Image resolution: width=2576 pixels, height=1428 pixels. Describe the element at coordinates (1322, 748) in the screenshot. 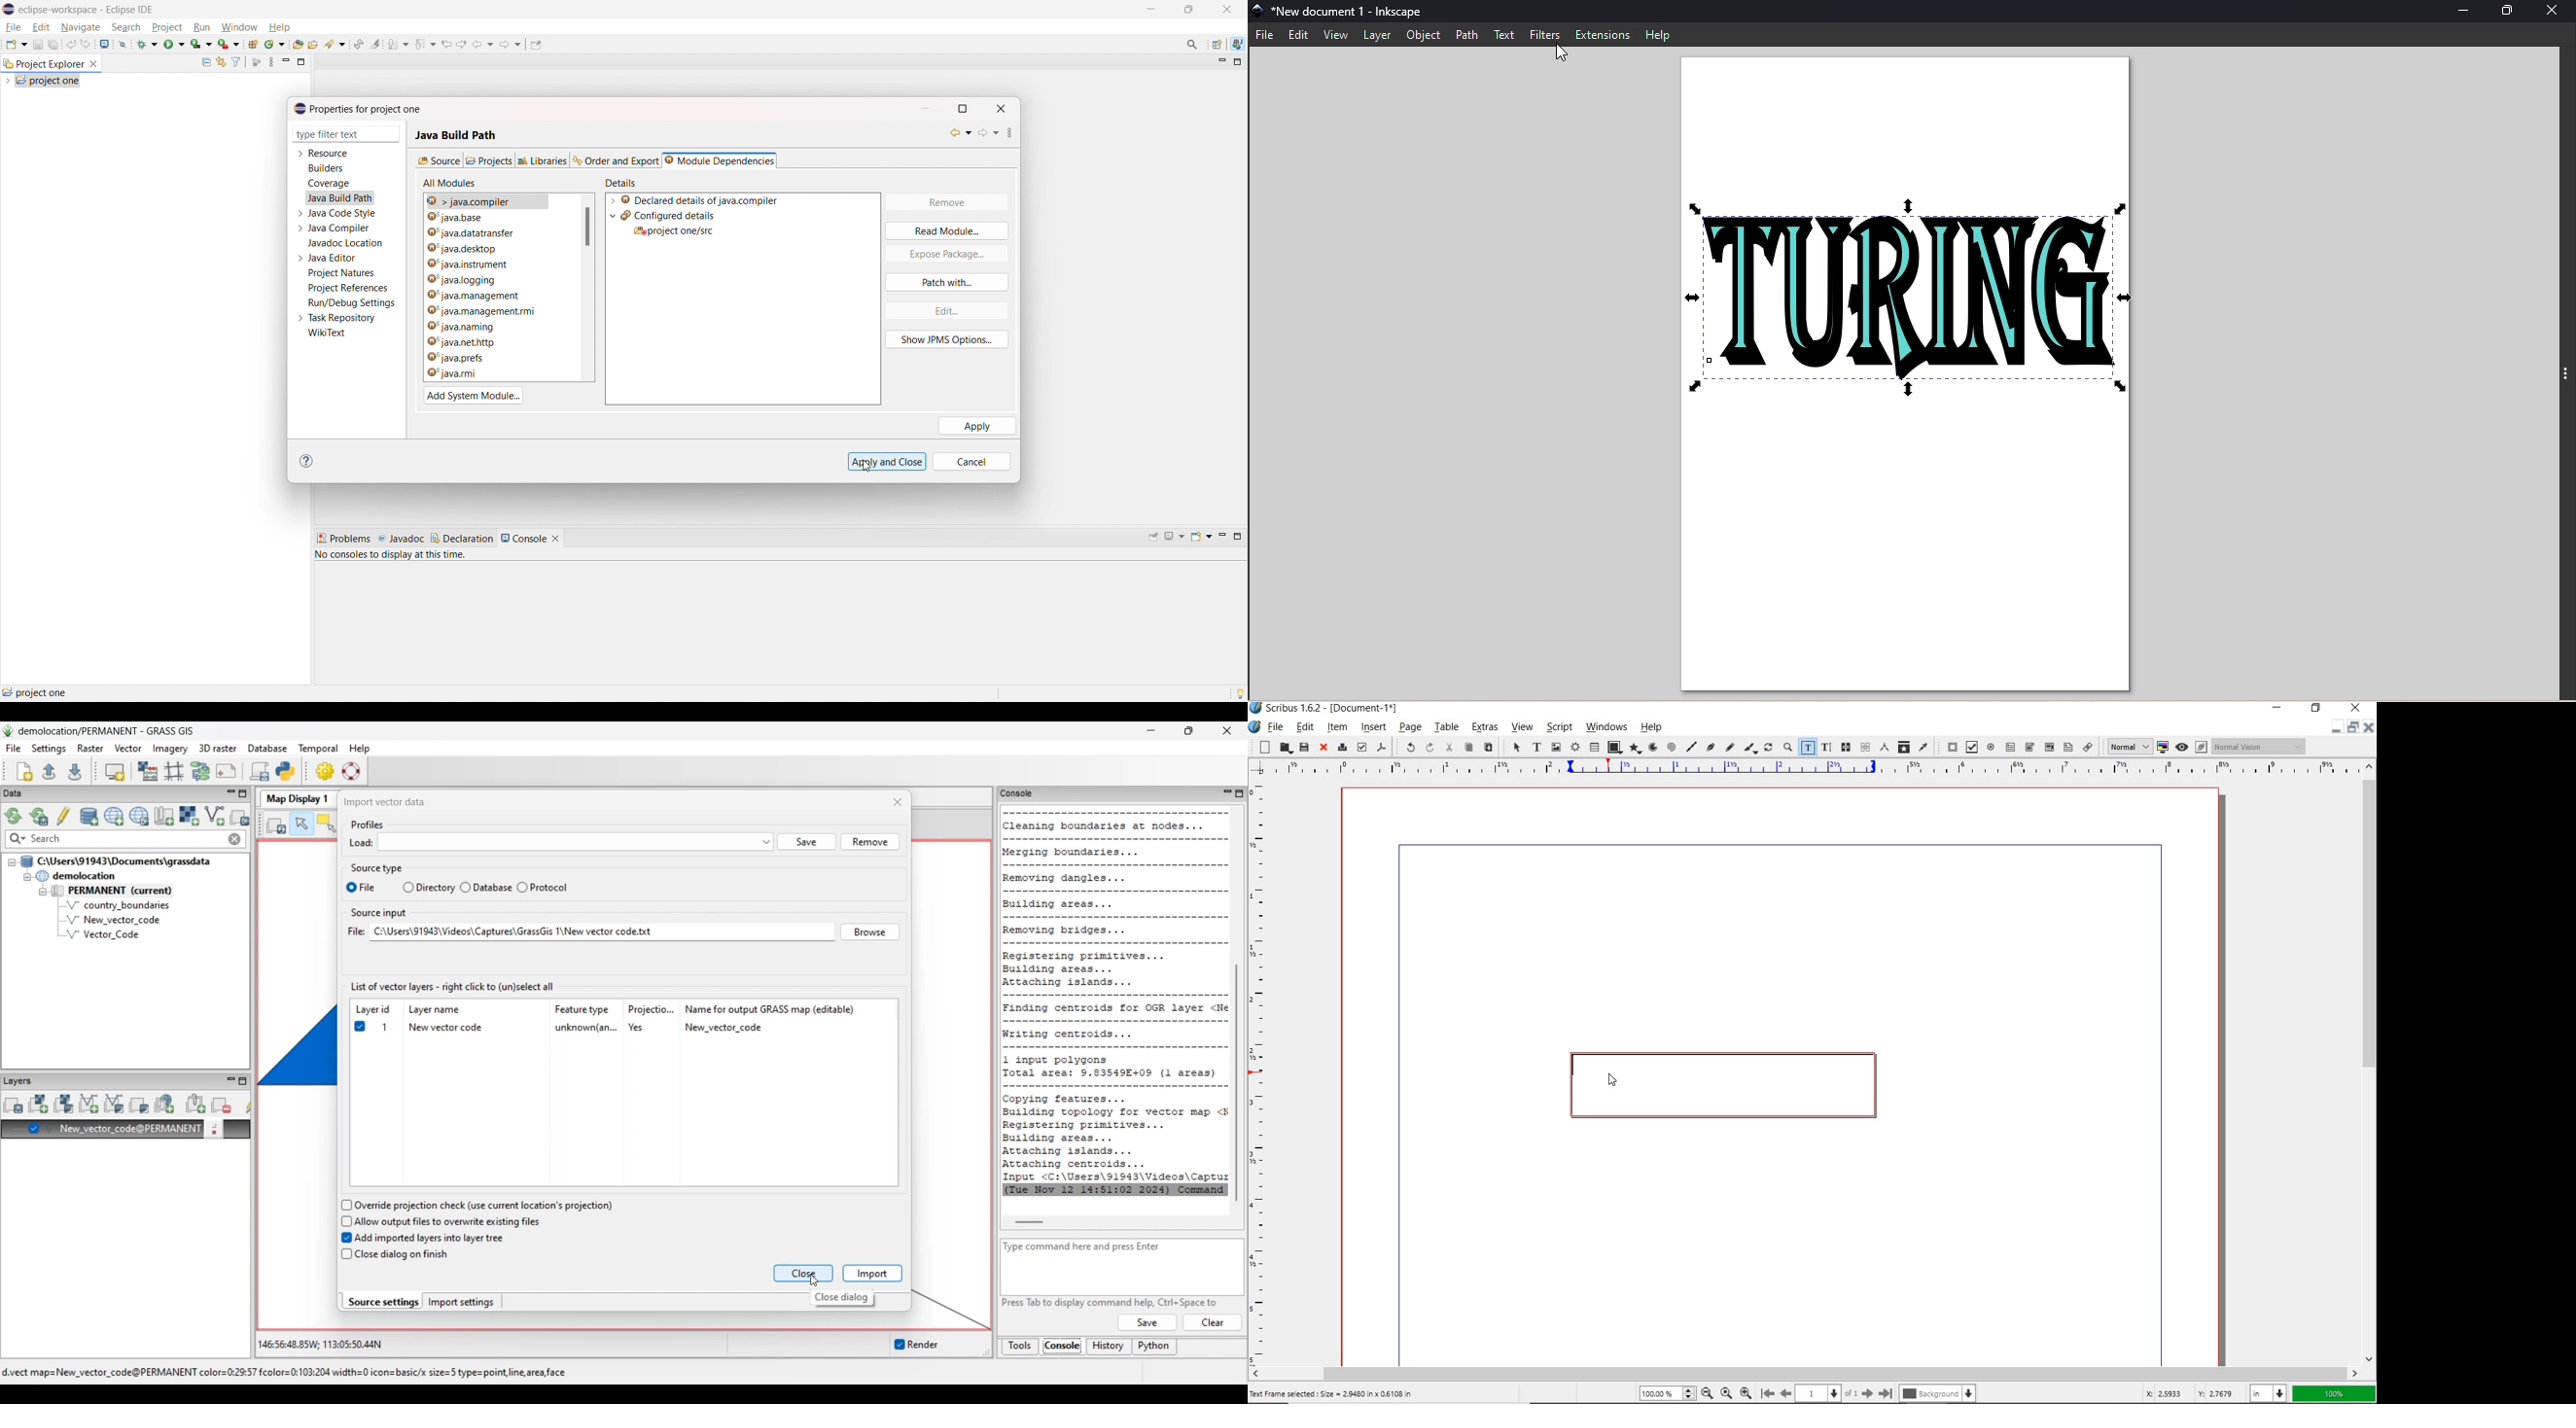

I see `close` at that location.